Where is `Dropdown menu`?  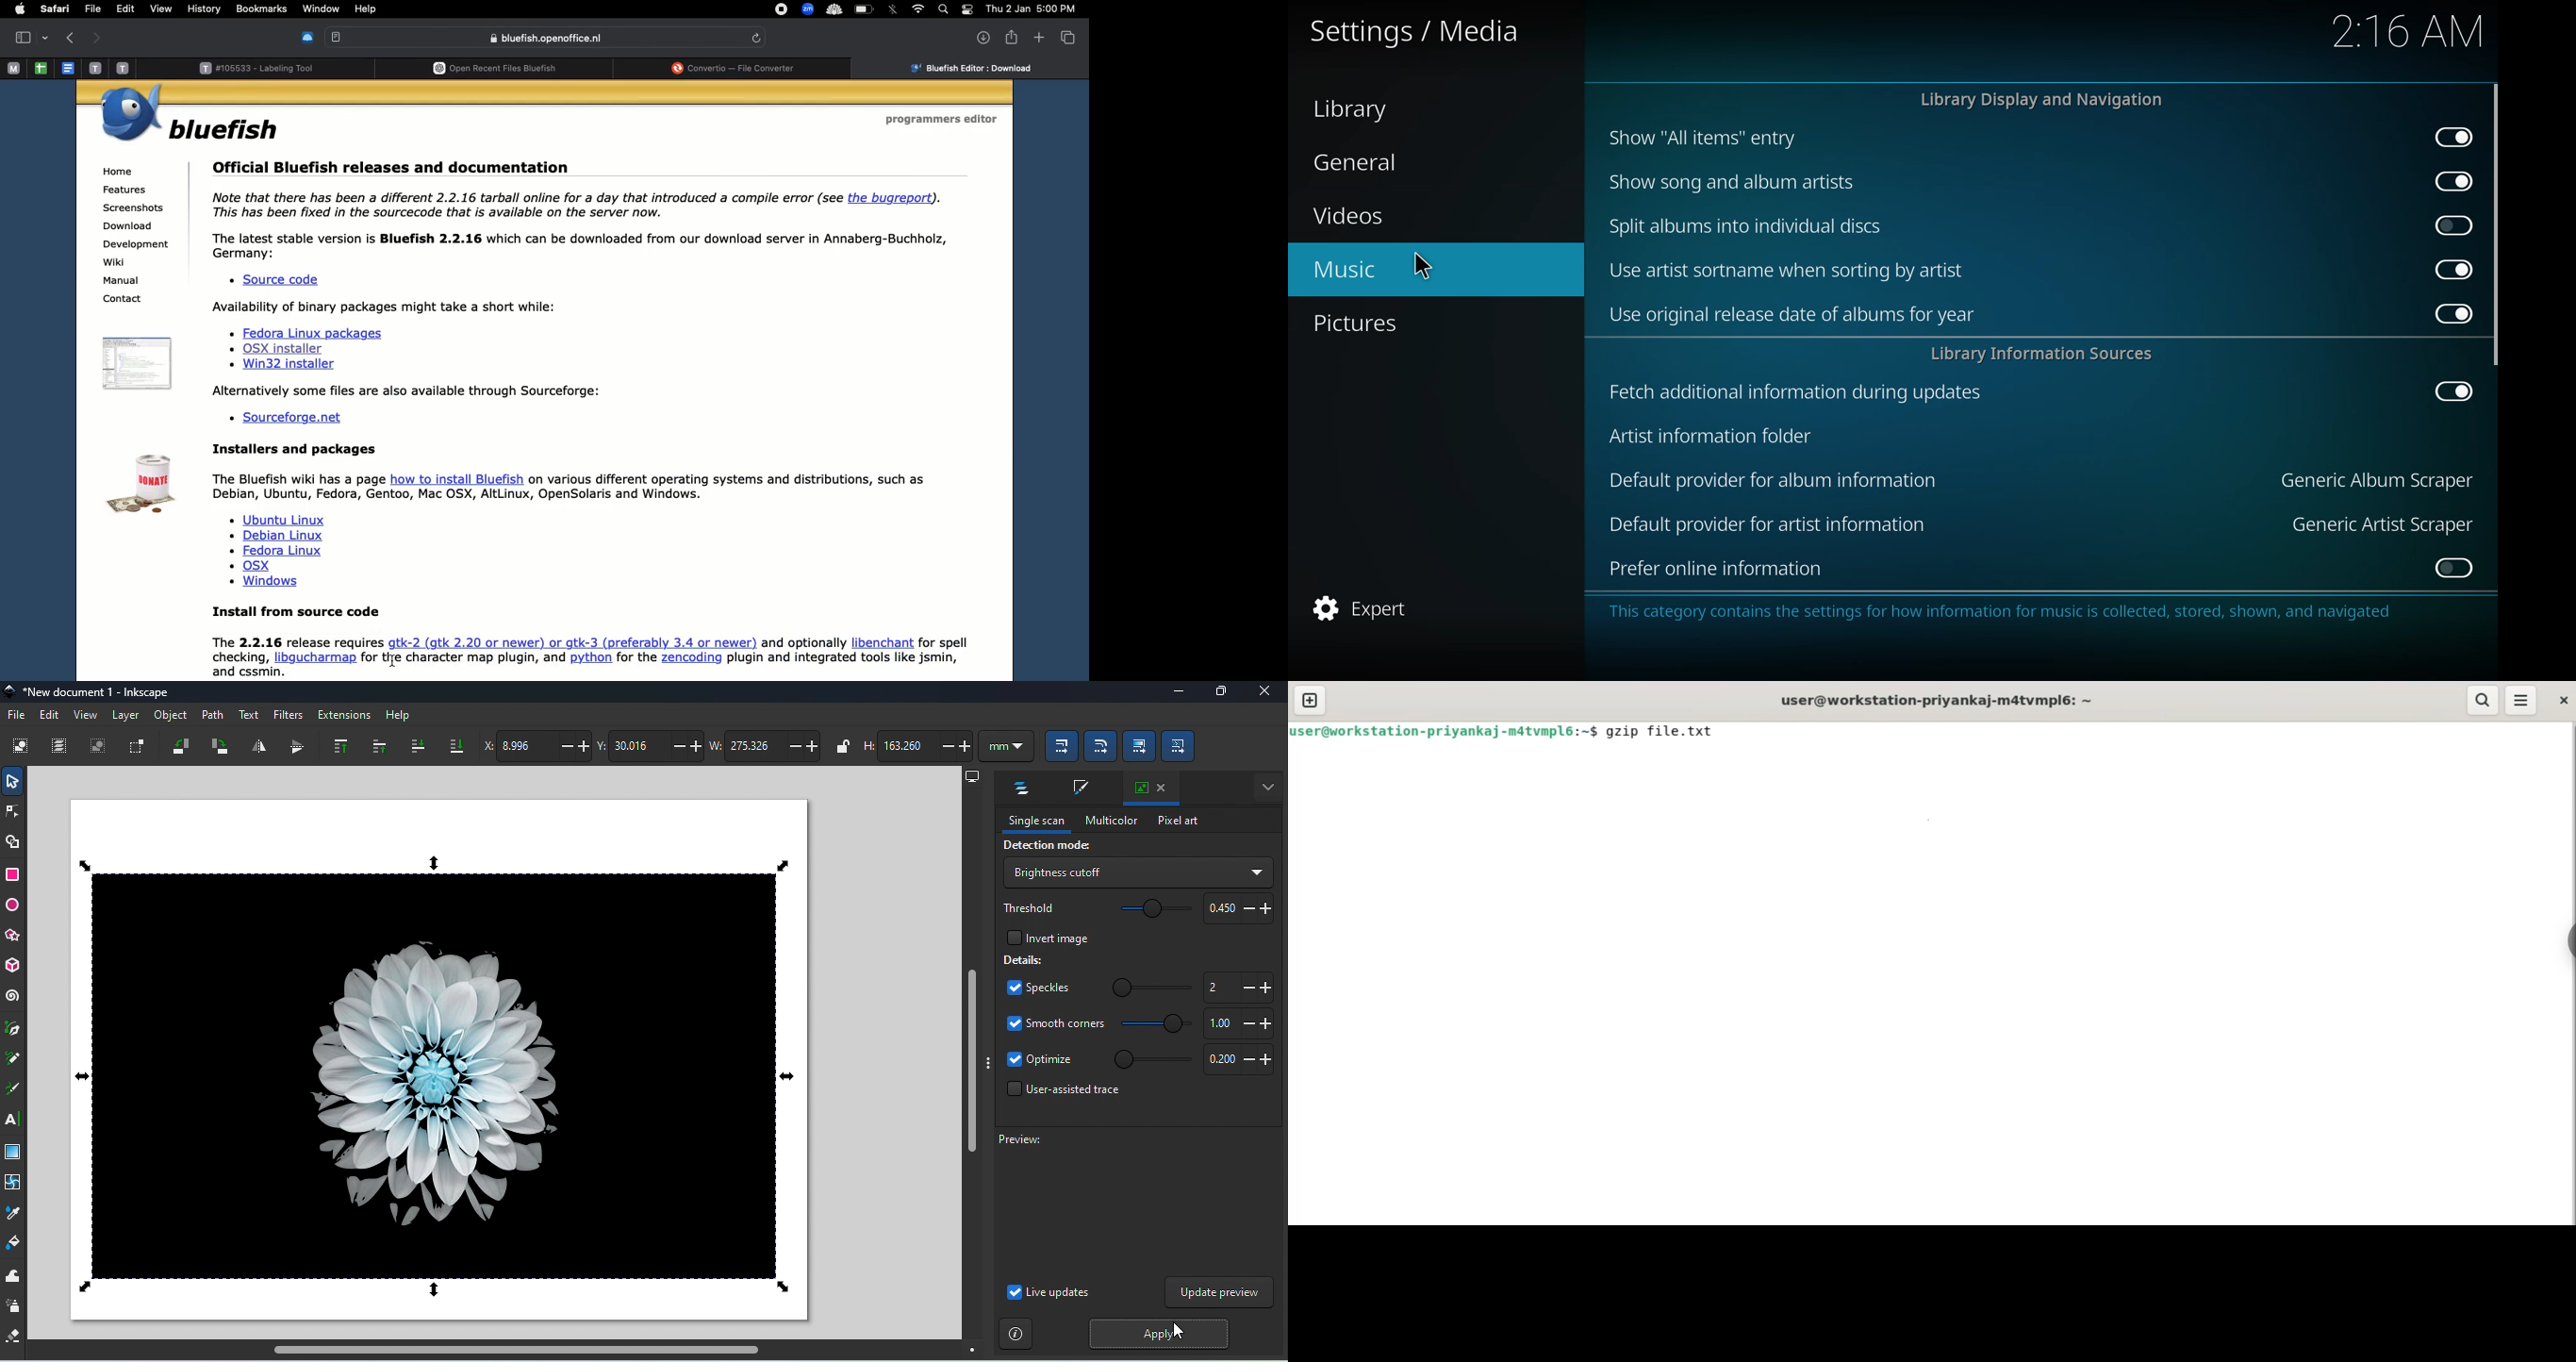
Dropdown menu is located at coordinates (1136, 872).